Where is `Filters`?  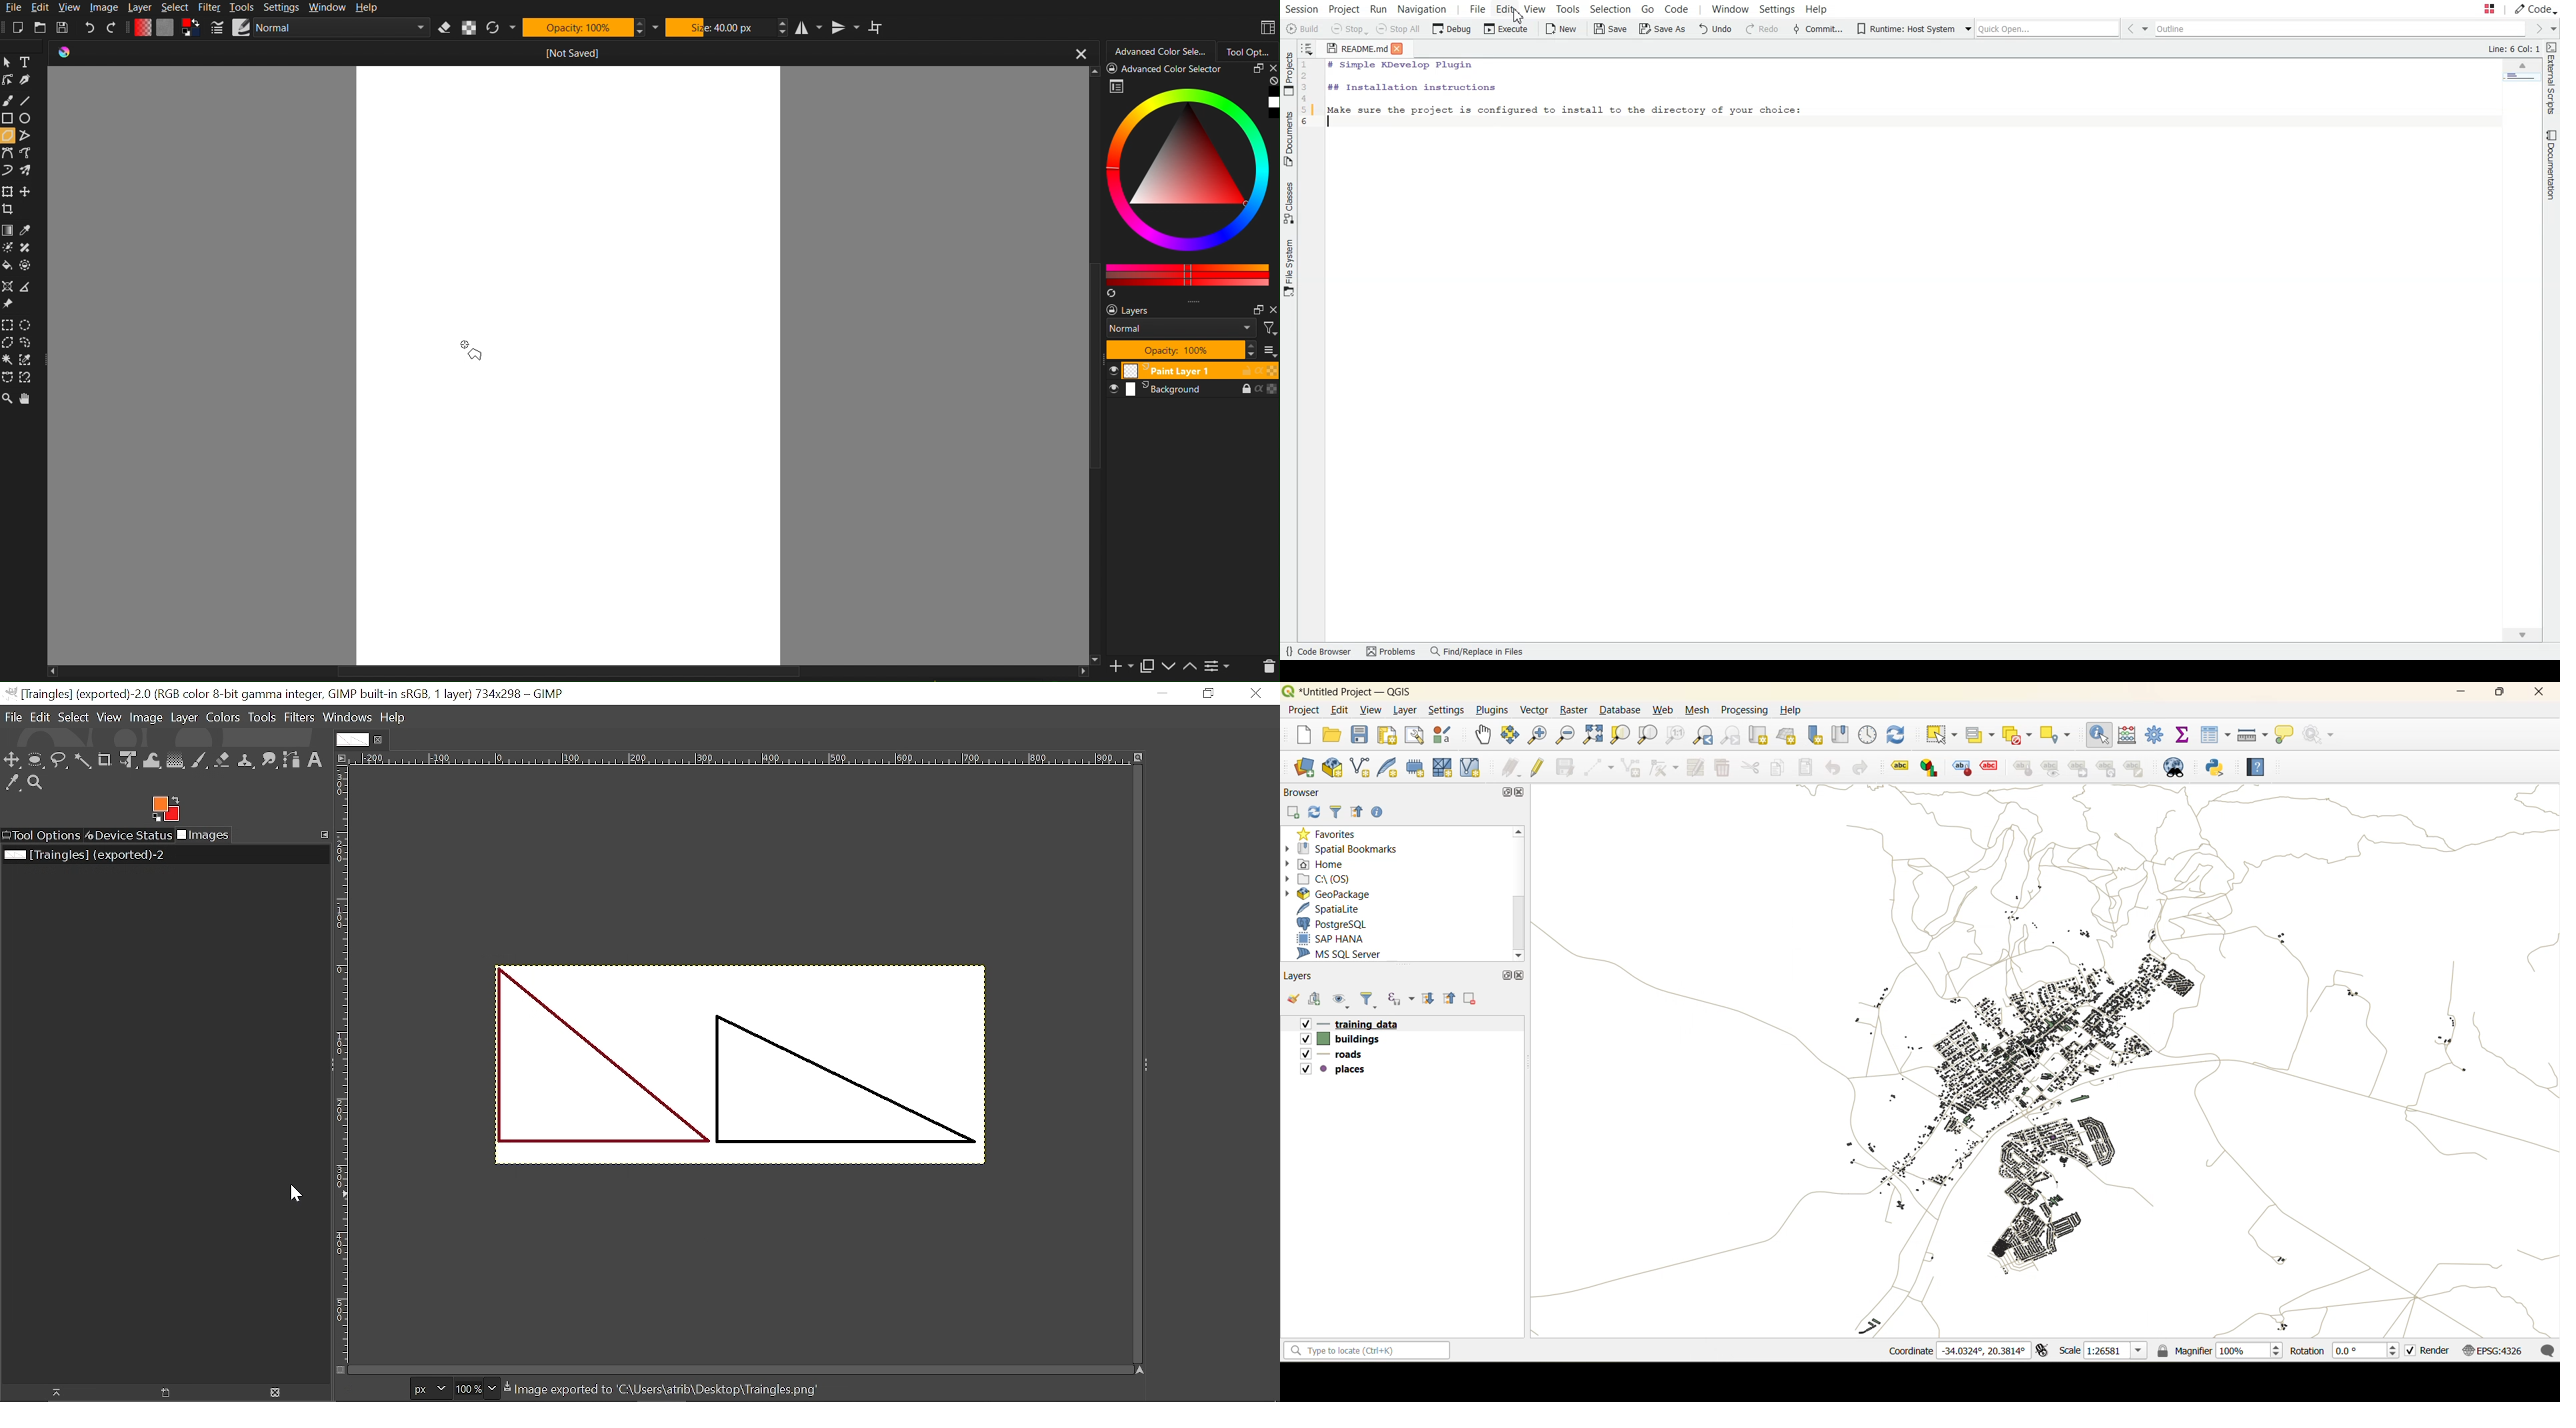 Filters is located at coordinates (300, 718).